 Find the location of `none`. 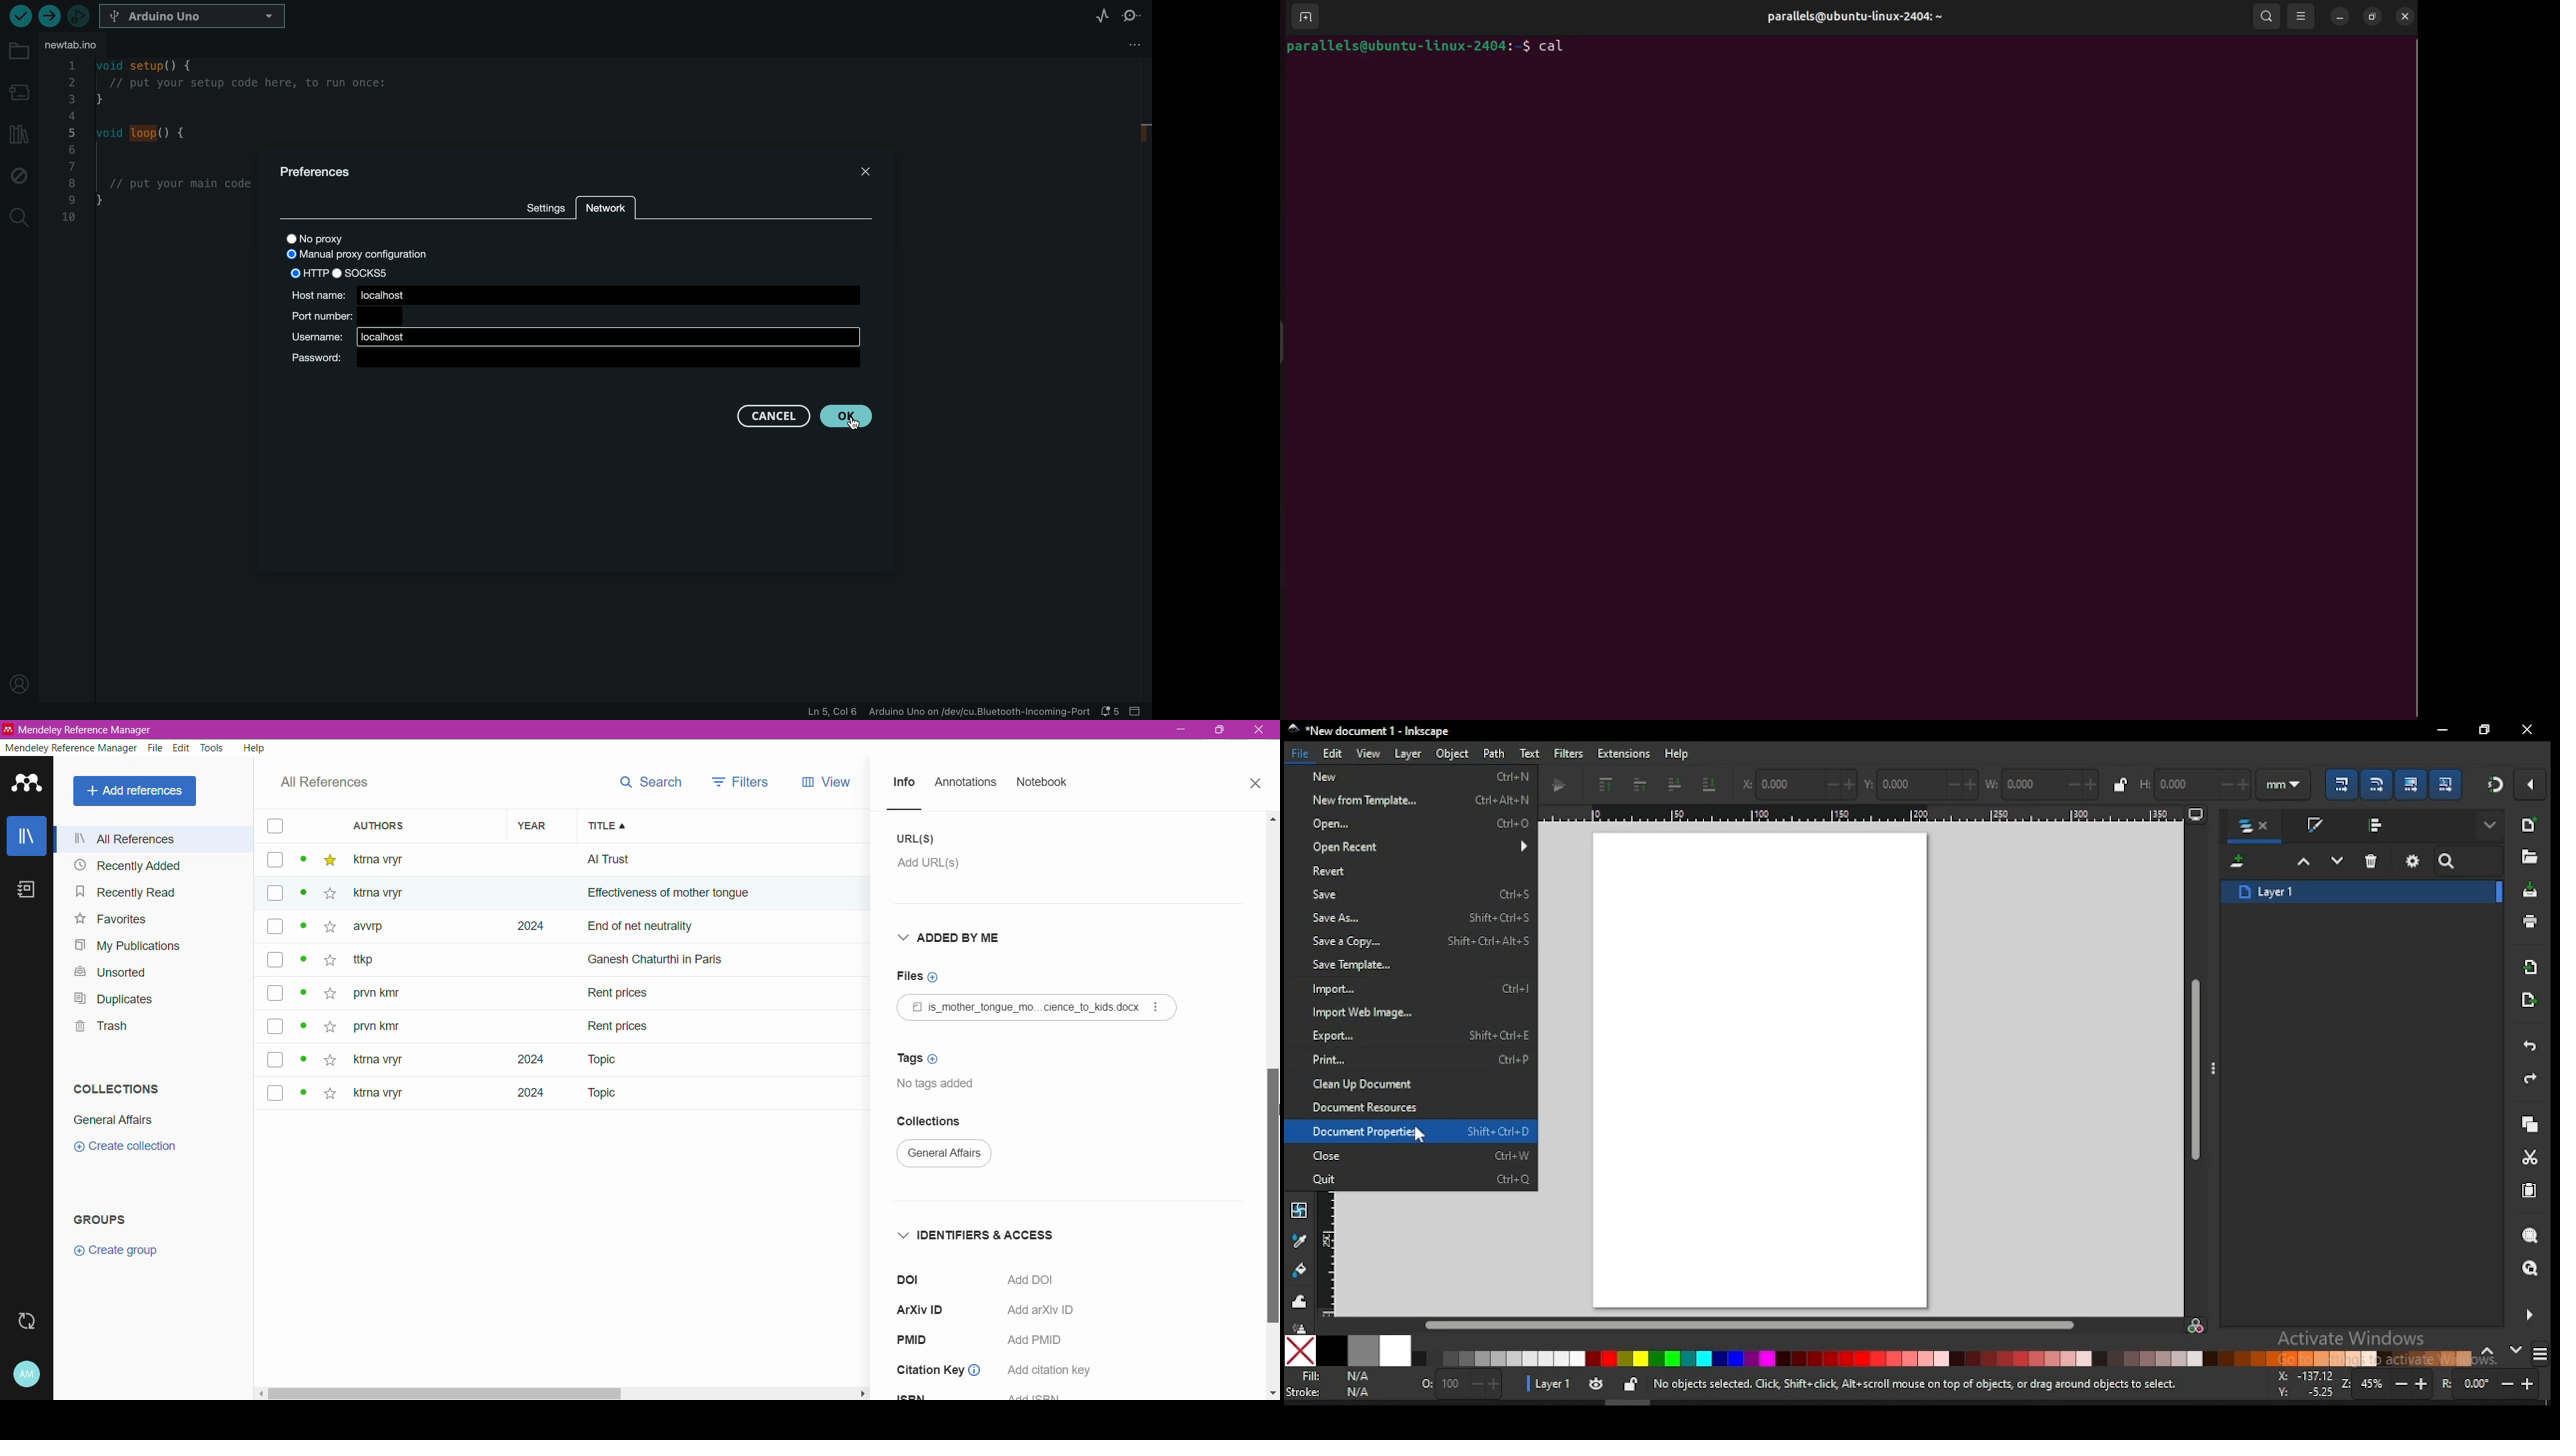

none is located at coordinates (1300, 1351).